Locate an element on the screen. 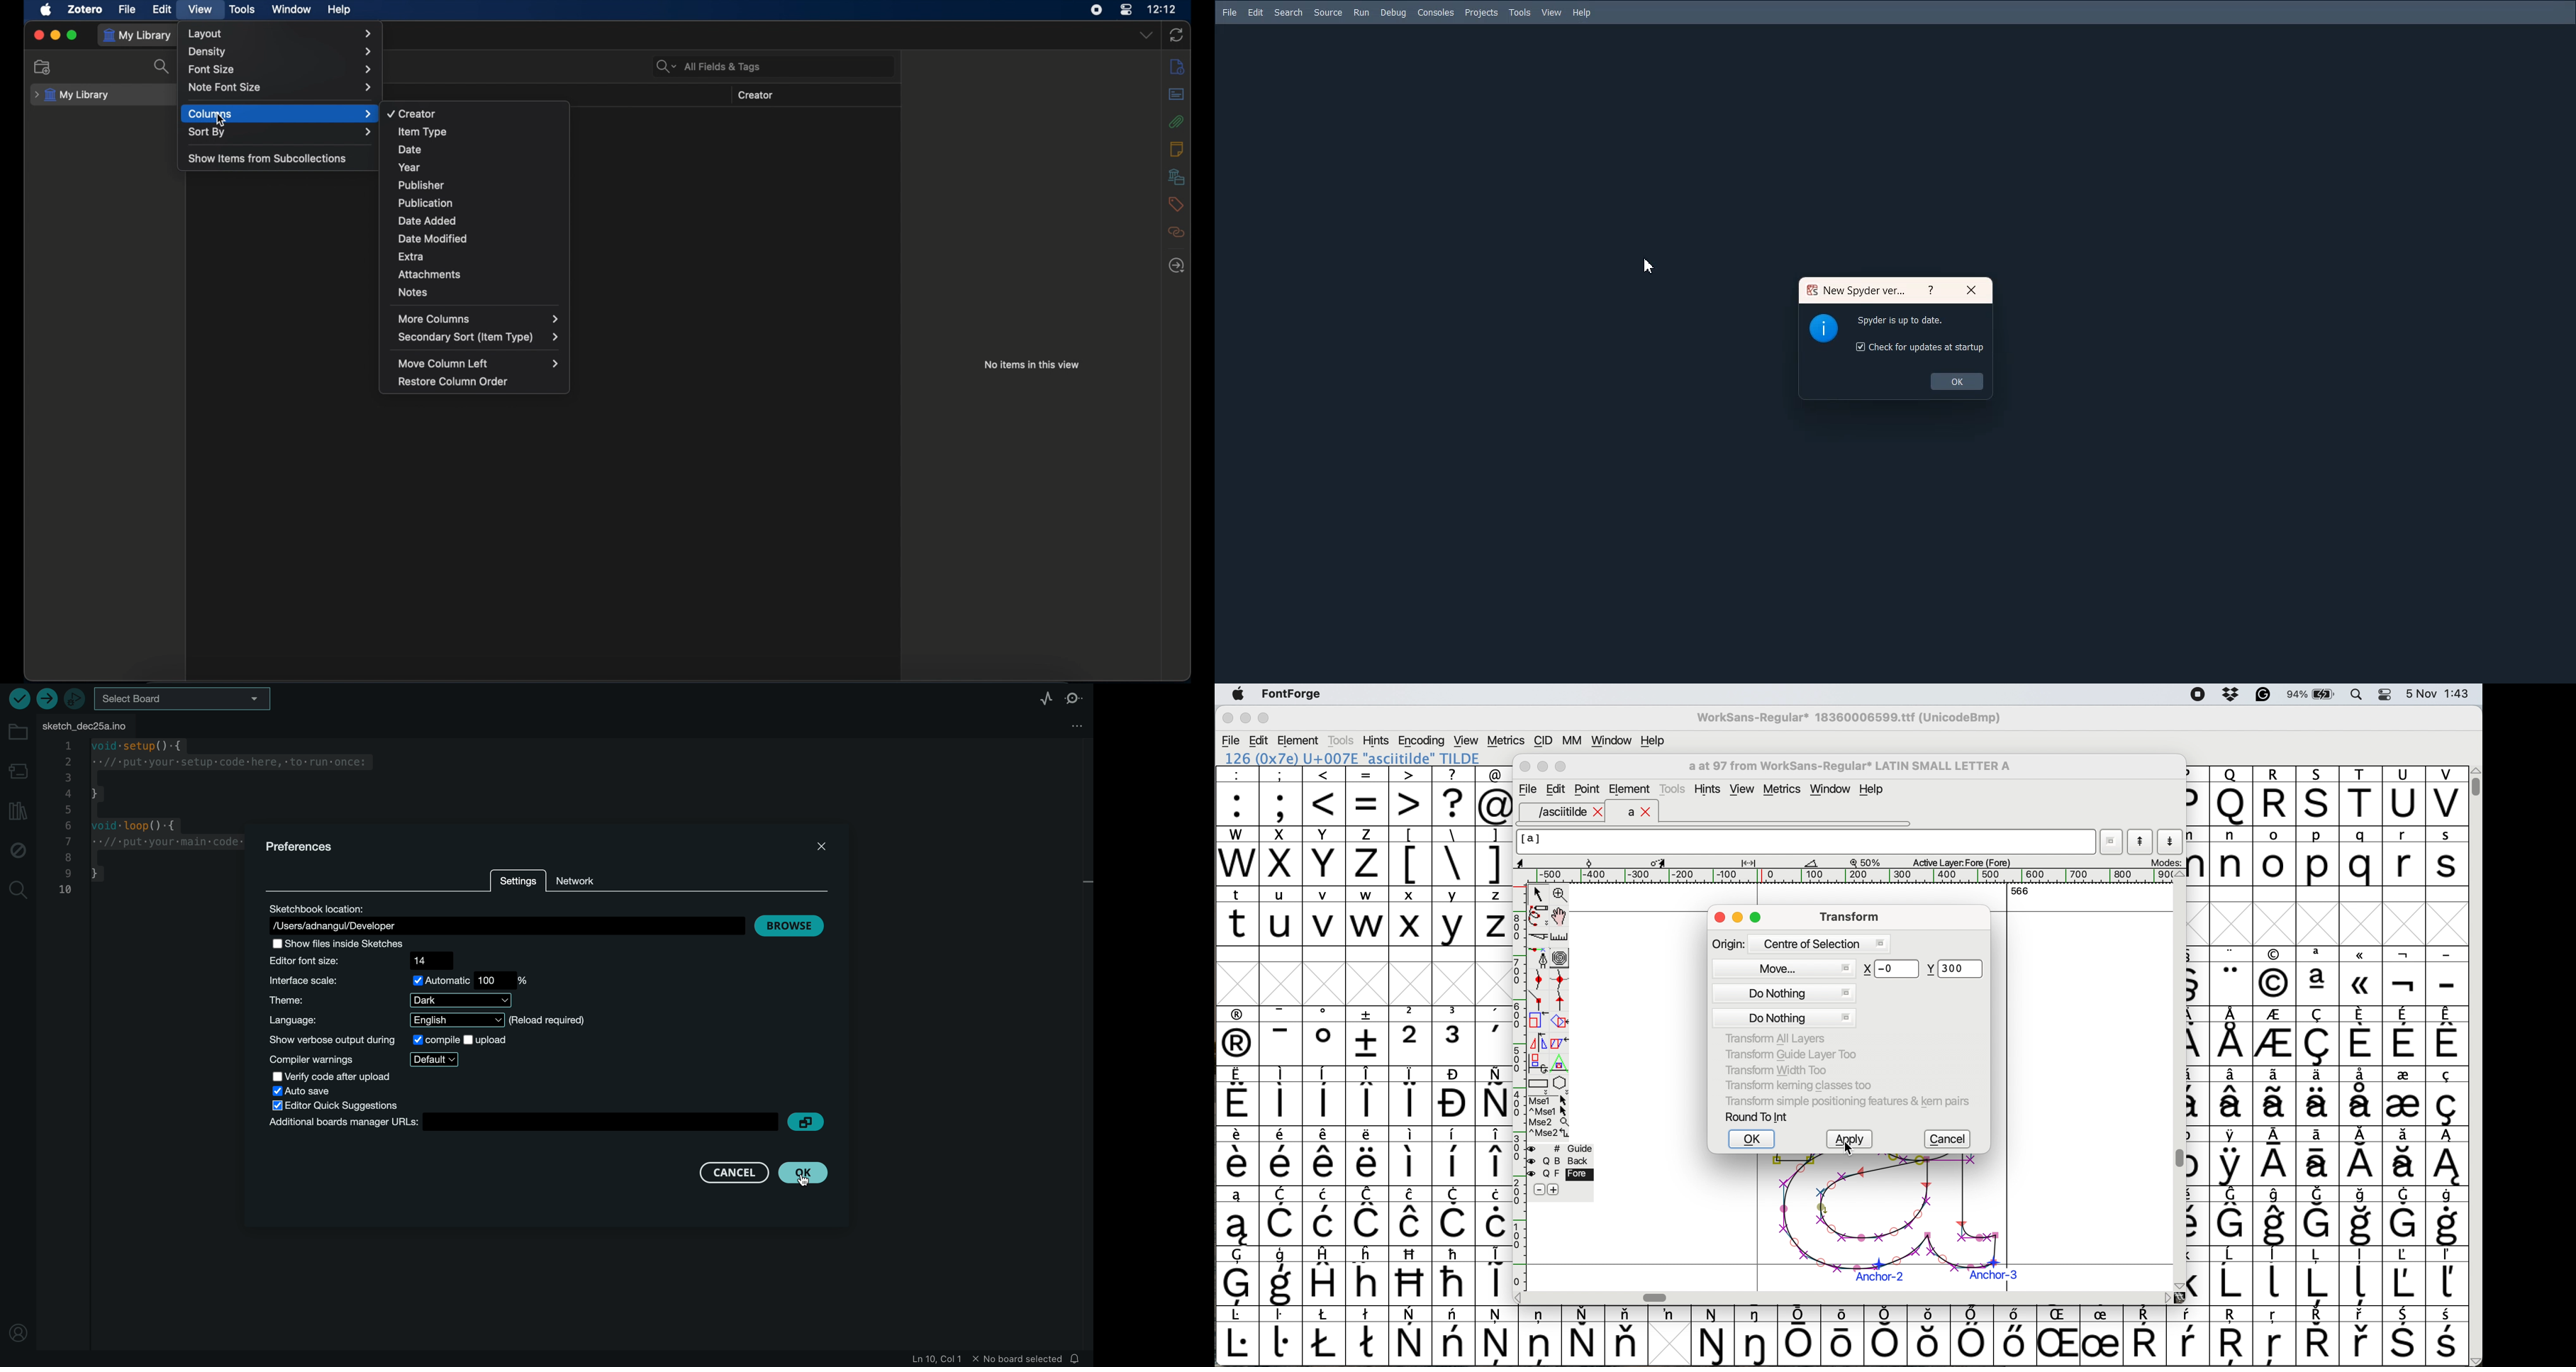 Image resolution: width=2576 pixels, height=1372 pixels. asciitilde is located at coordinates (1568, 812).